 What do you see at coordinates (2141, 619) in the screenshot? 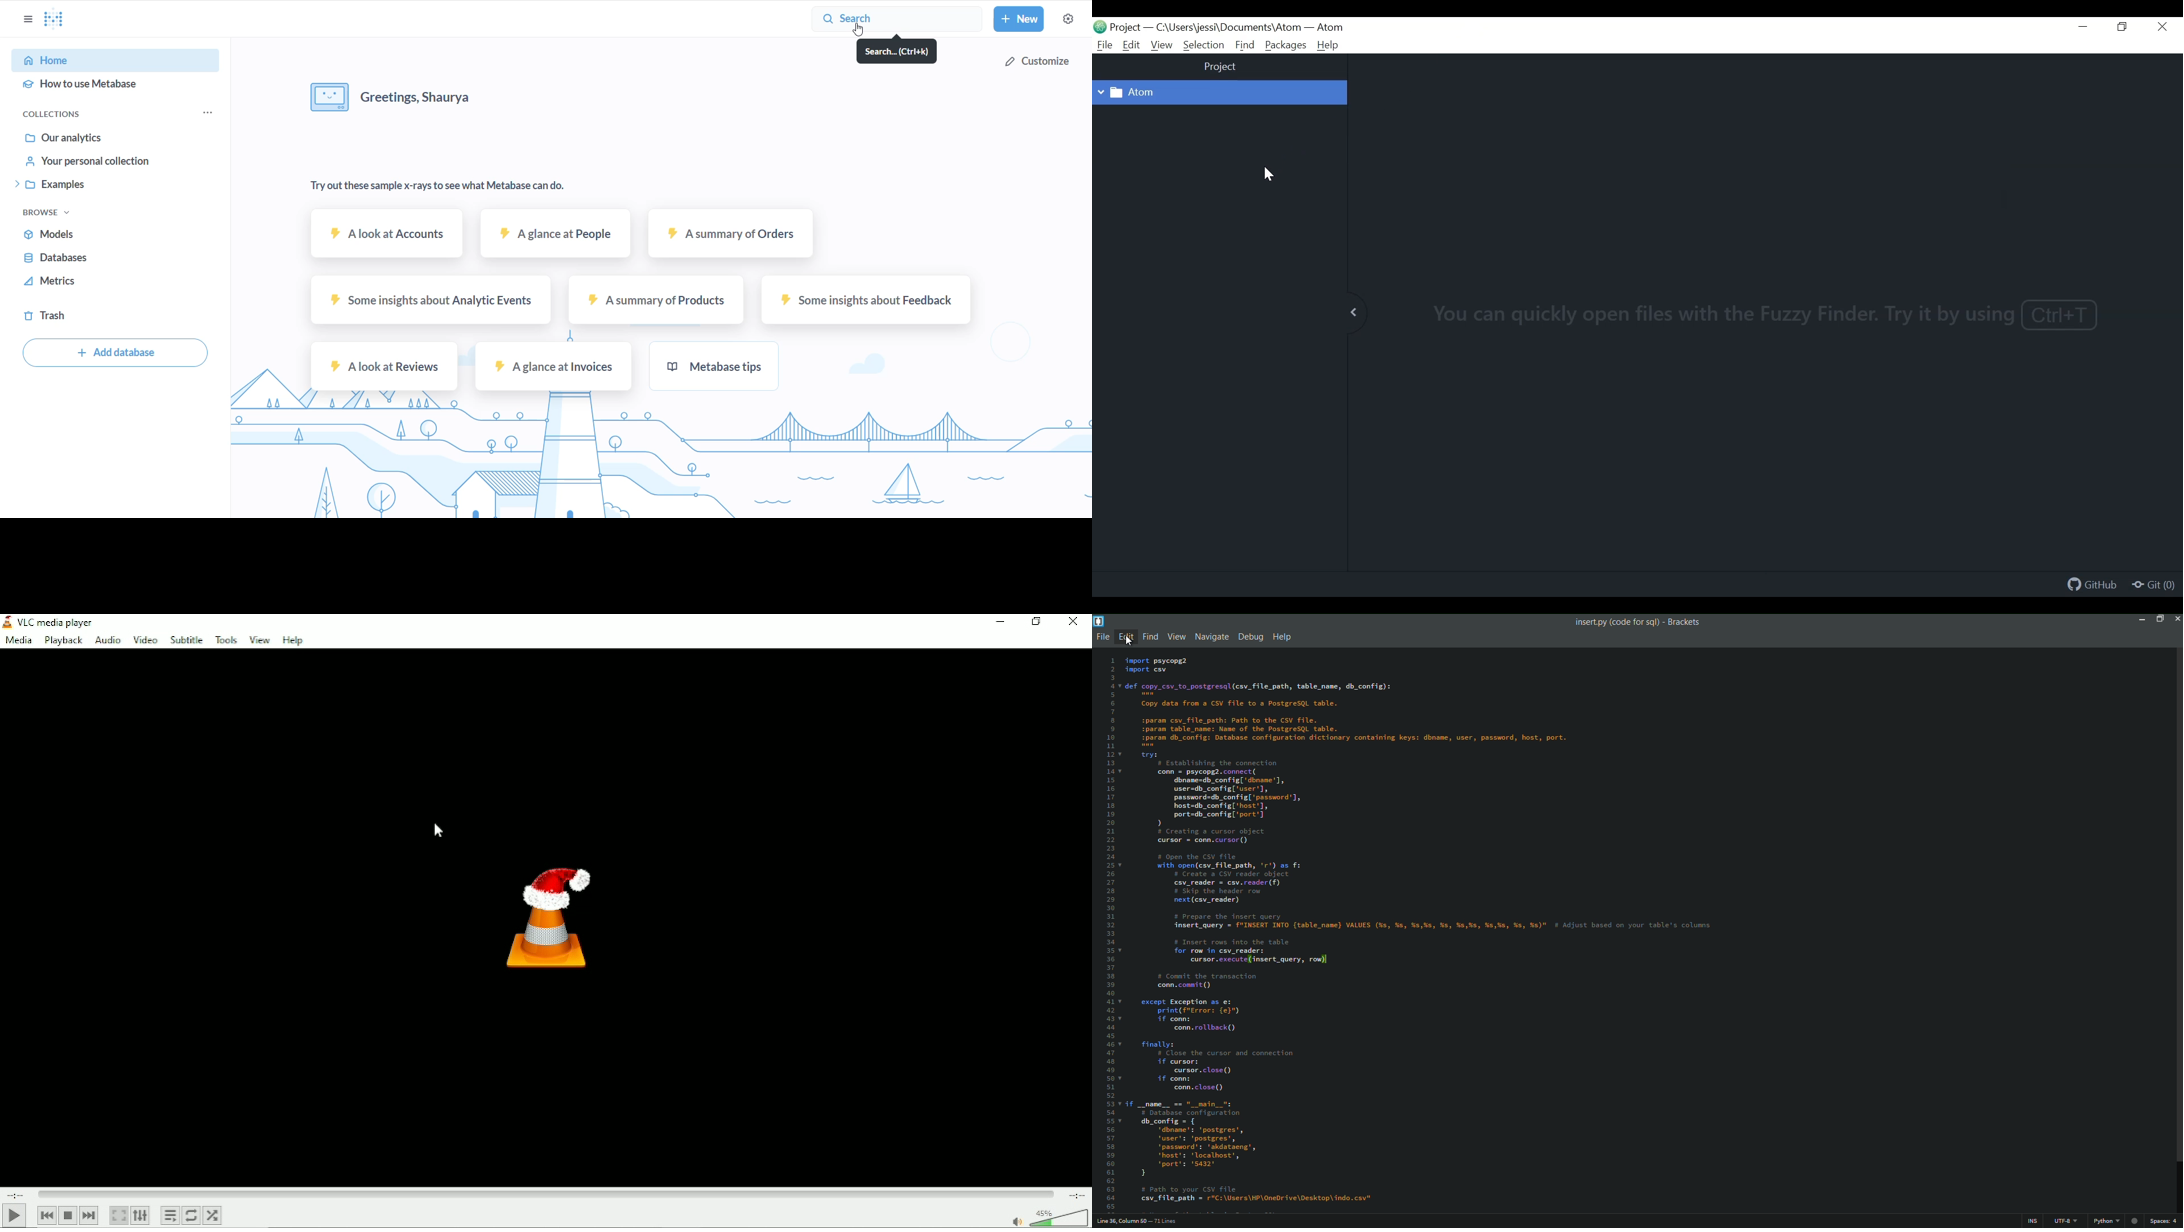
I see `minimize` at bounding box center [2141, 619].